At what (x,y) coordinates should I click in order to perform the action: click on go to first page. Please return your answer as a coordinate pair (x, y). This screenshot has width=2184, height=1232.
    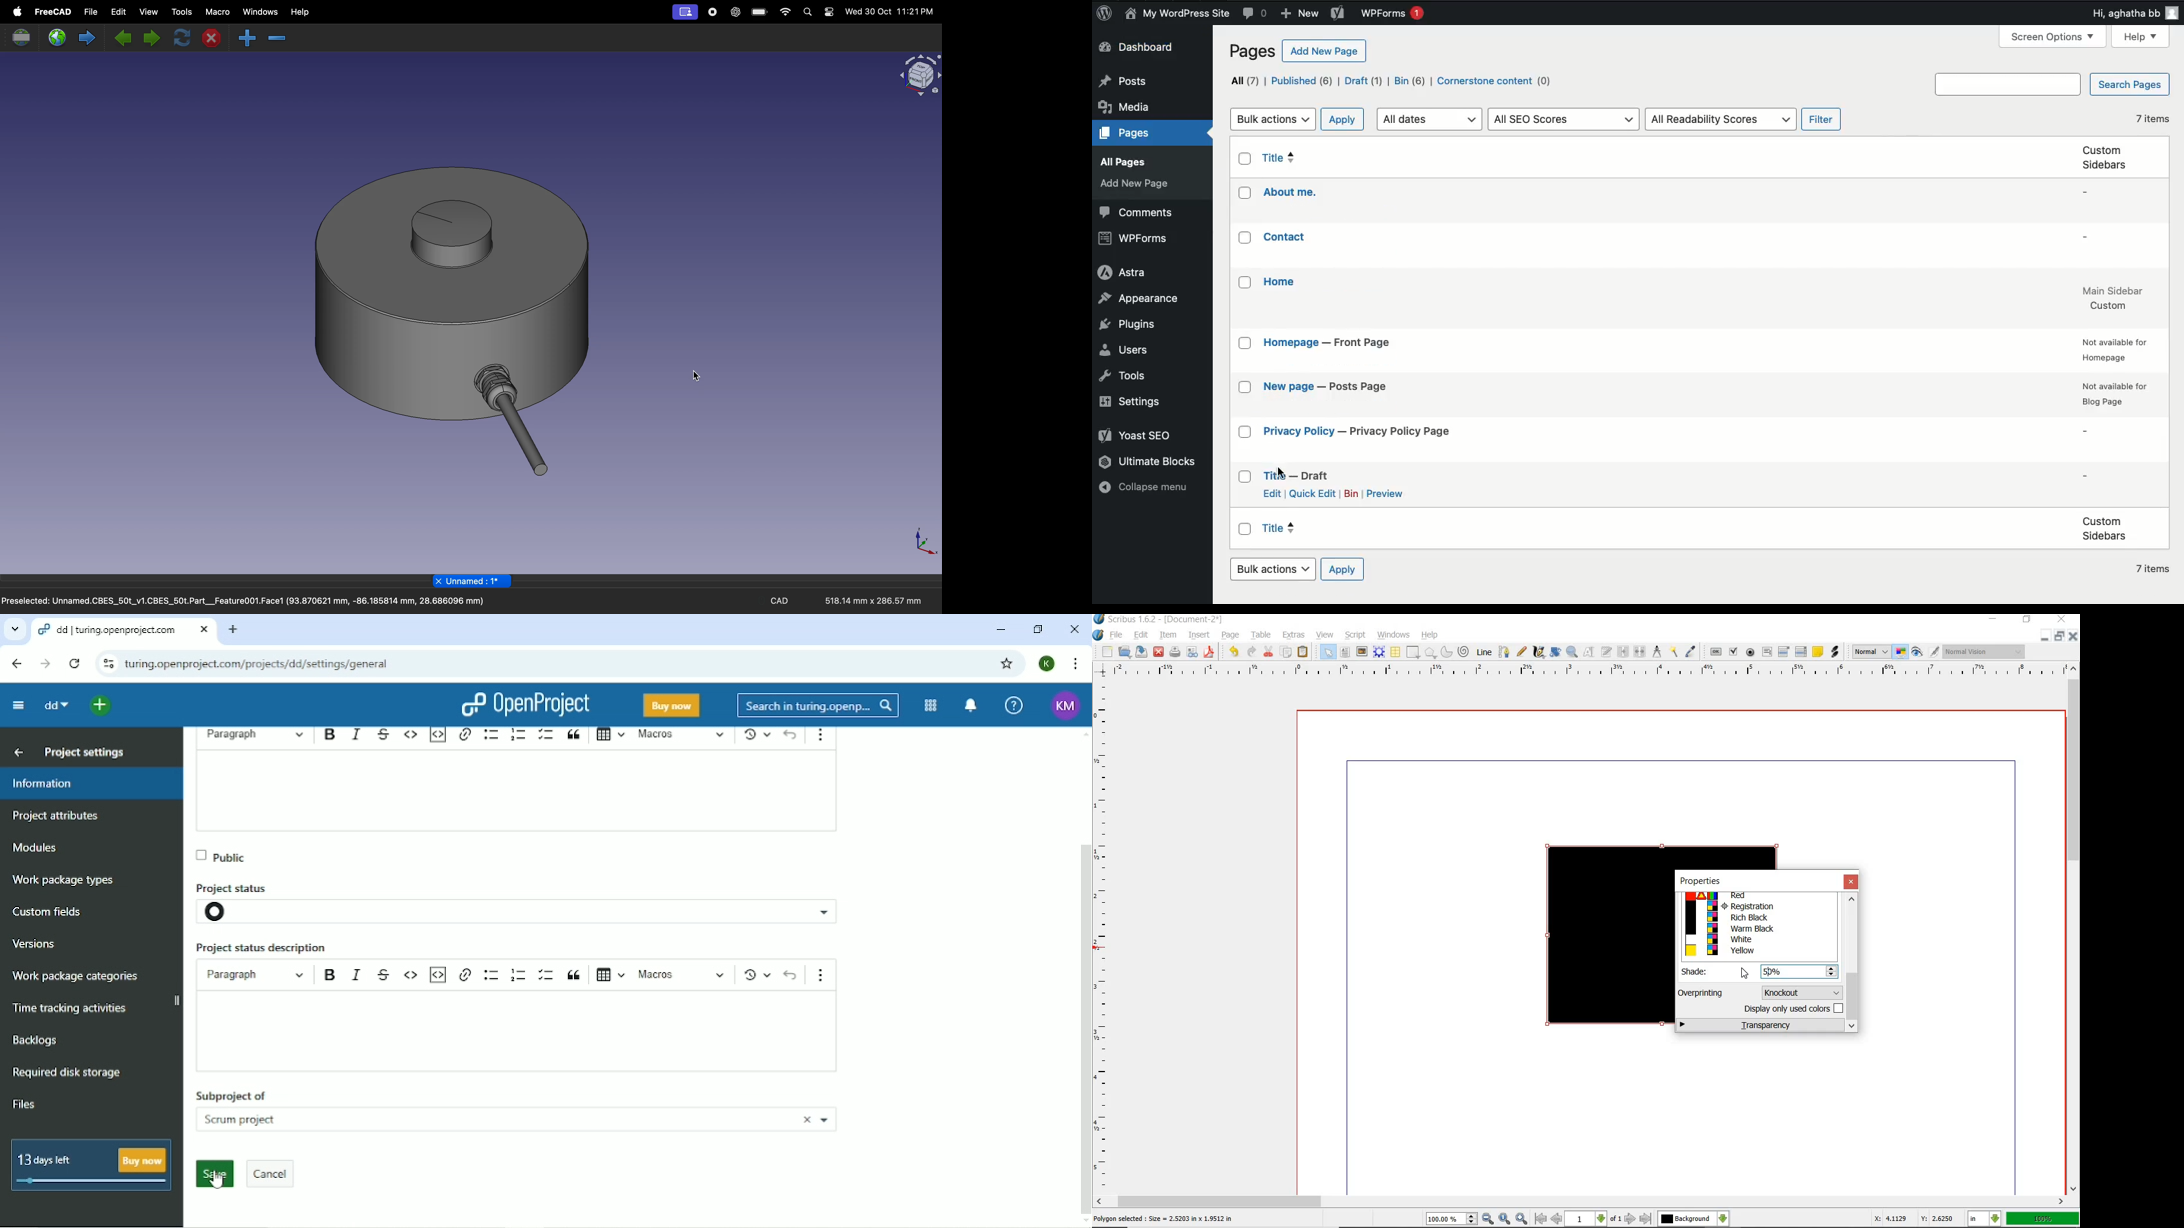
    Looking at the image, I should click on (1540, 1220).